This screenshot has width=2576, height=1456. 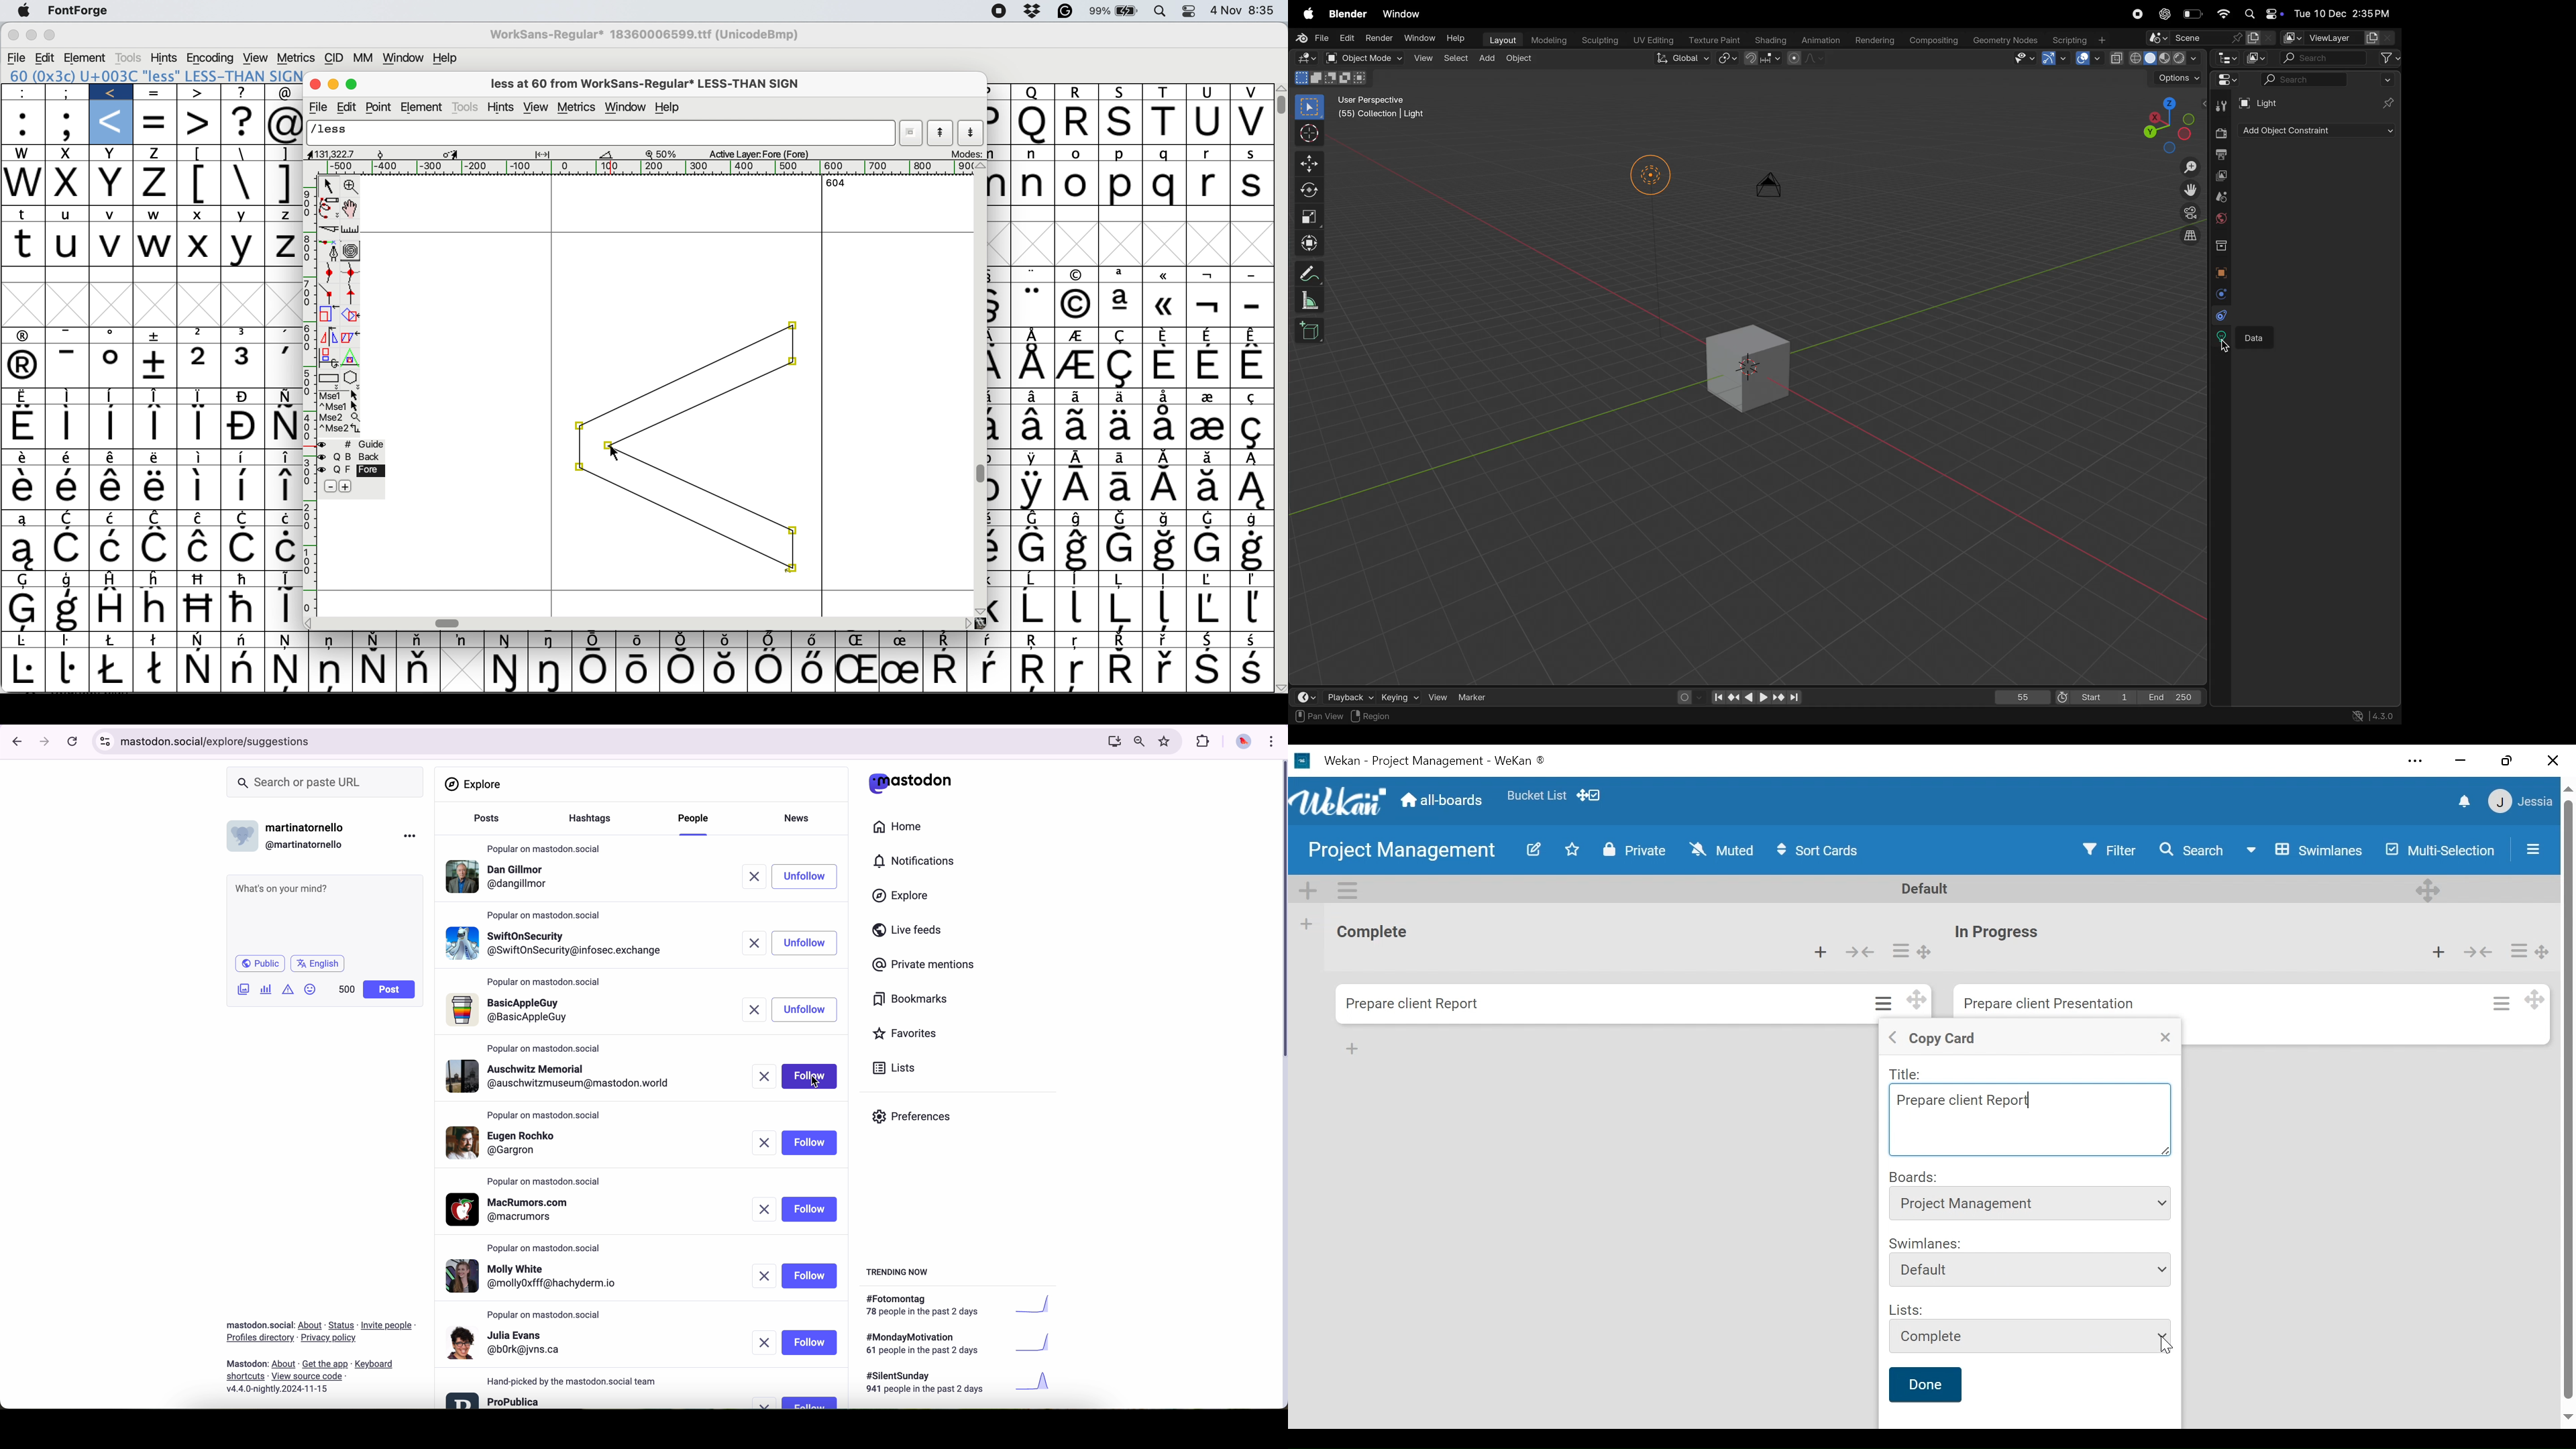 What do you see at coordinates (1209, 154) in the screenshot?
I see `r` at bounding box center [1209, 154].